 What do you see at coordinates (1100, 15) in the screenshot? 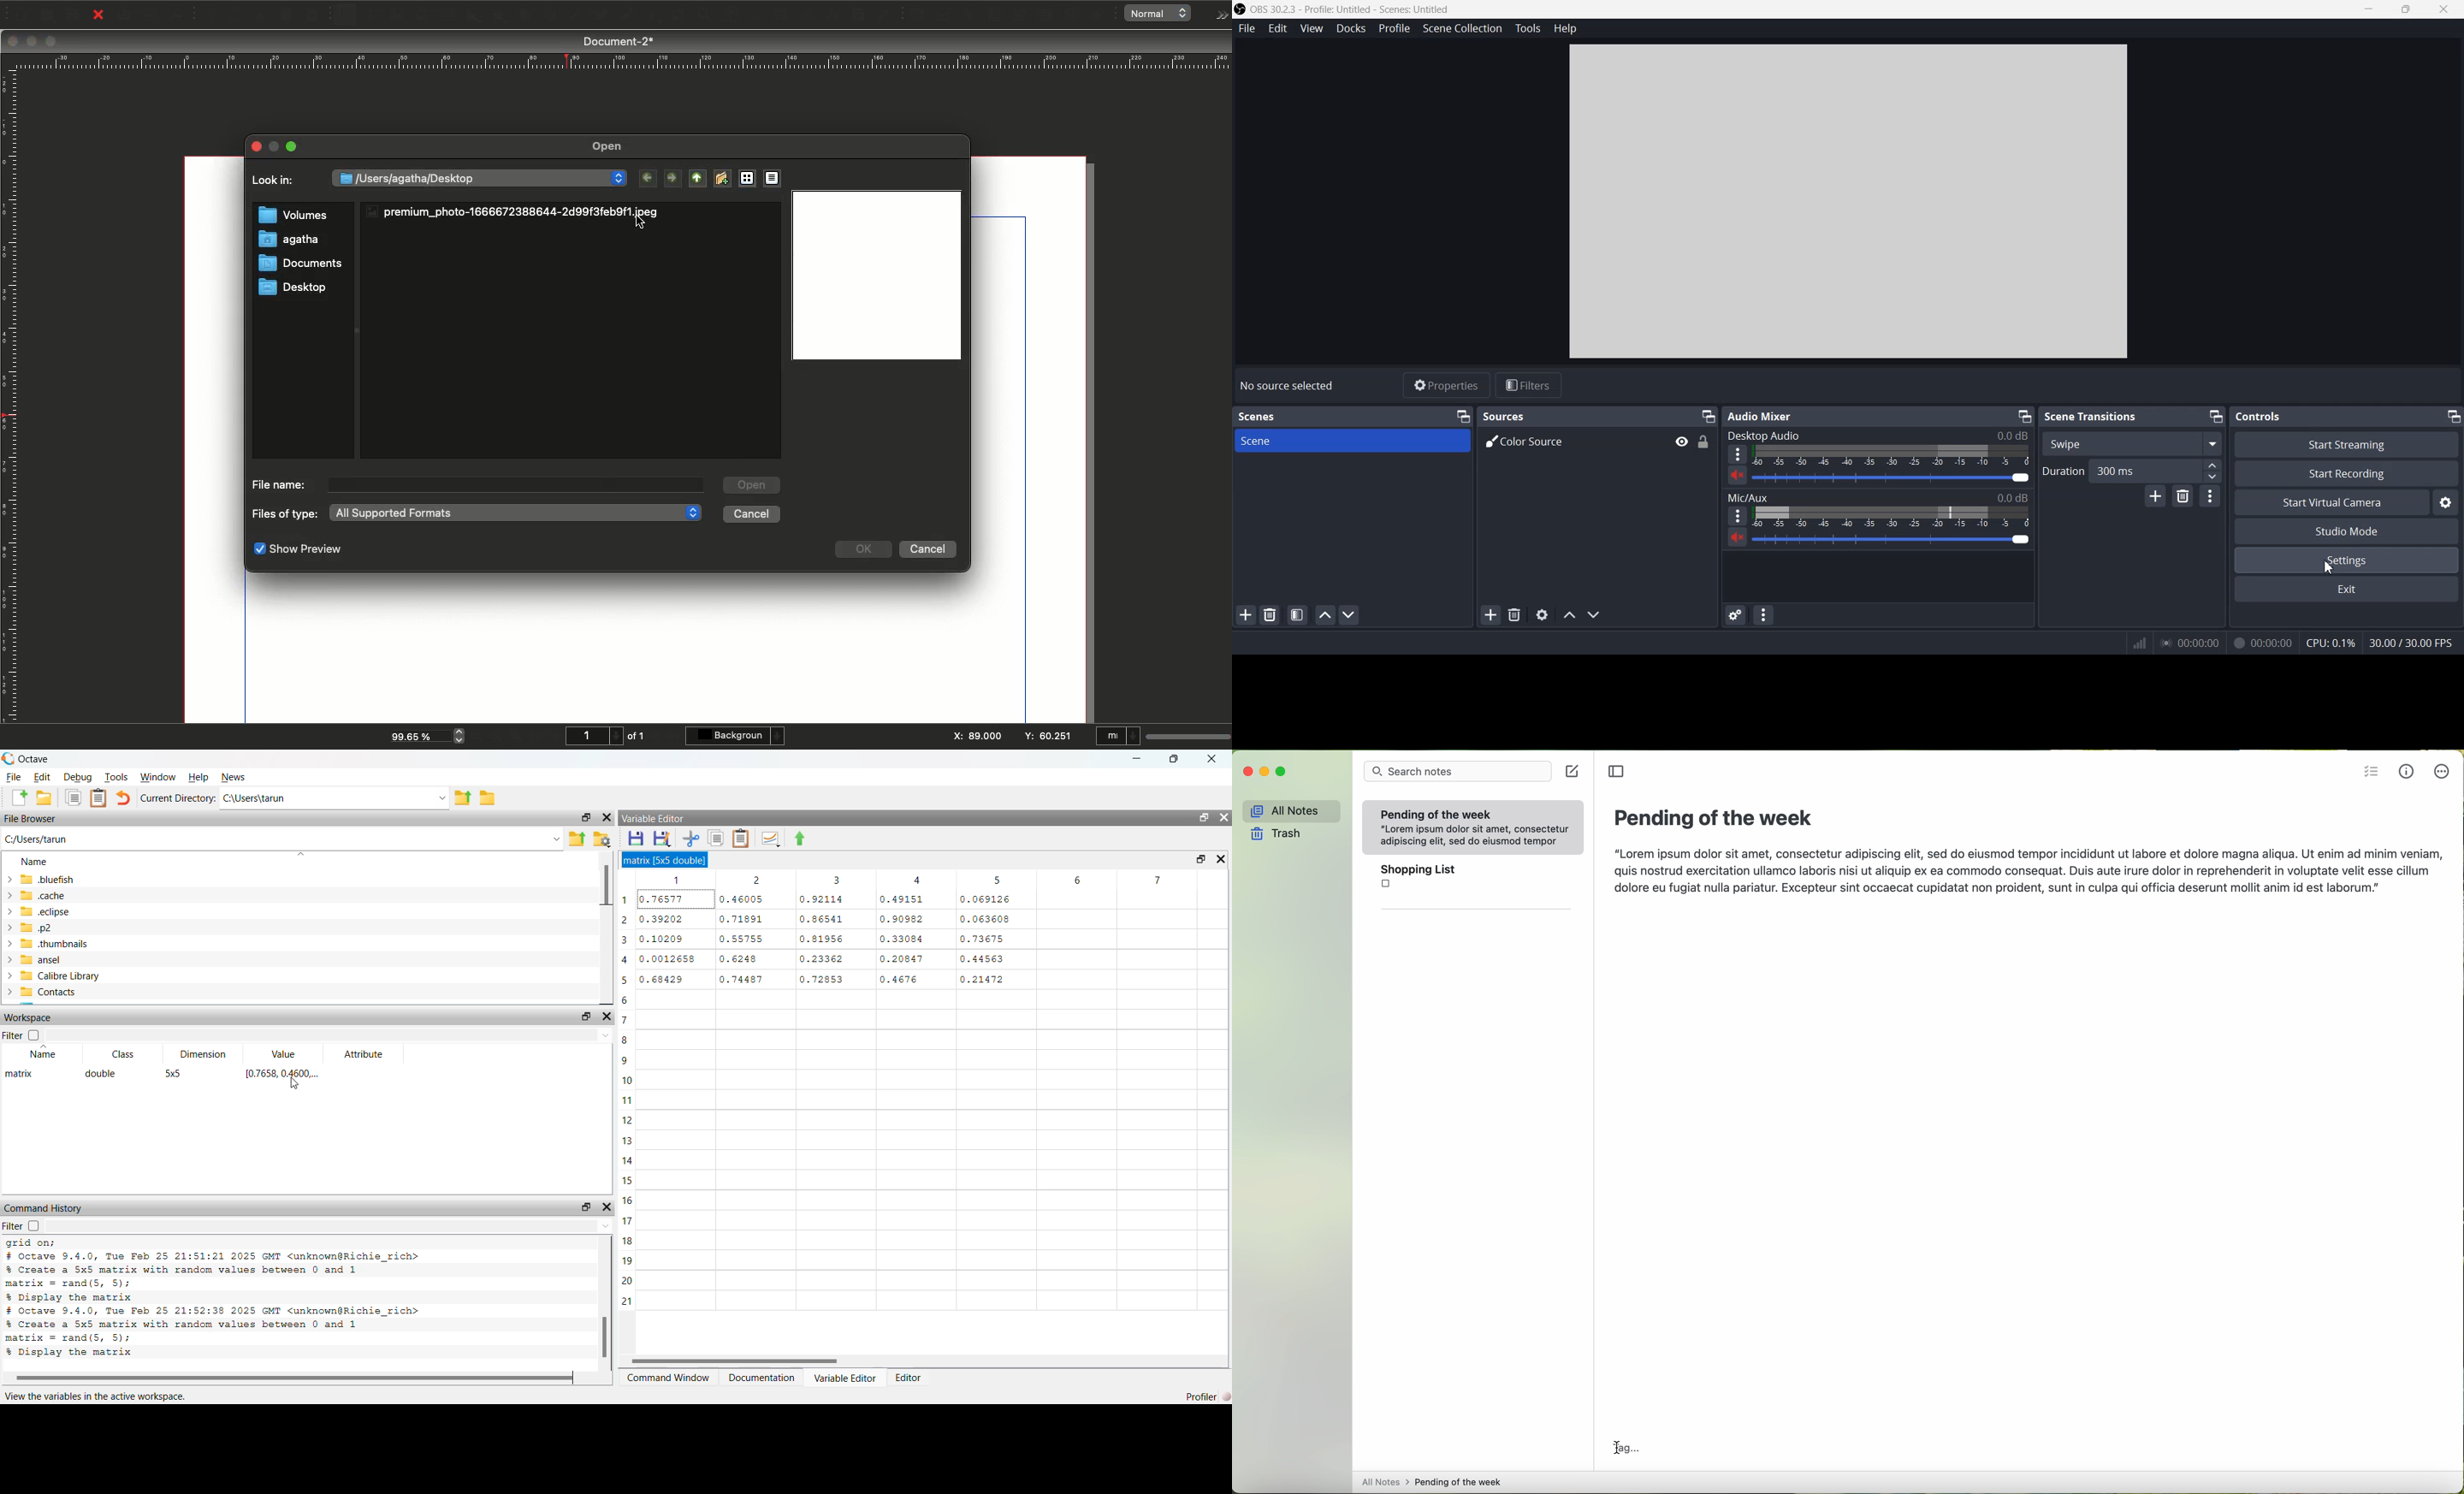
I see `Link annotation` at bounding box center [1100, 15].